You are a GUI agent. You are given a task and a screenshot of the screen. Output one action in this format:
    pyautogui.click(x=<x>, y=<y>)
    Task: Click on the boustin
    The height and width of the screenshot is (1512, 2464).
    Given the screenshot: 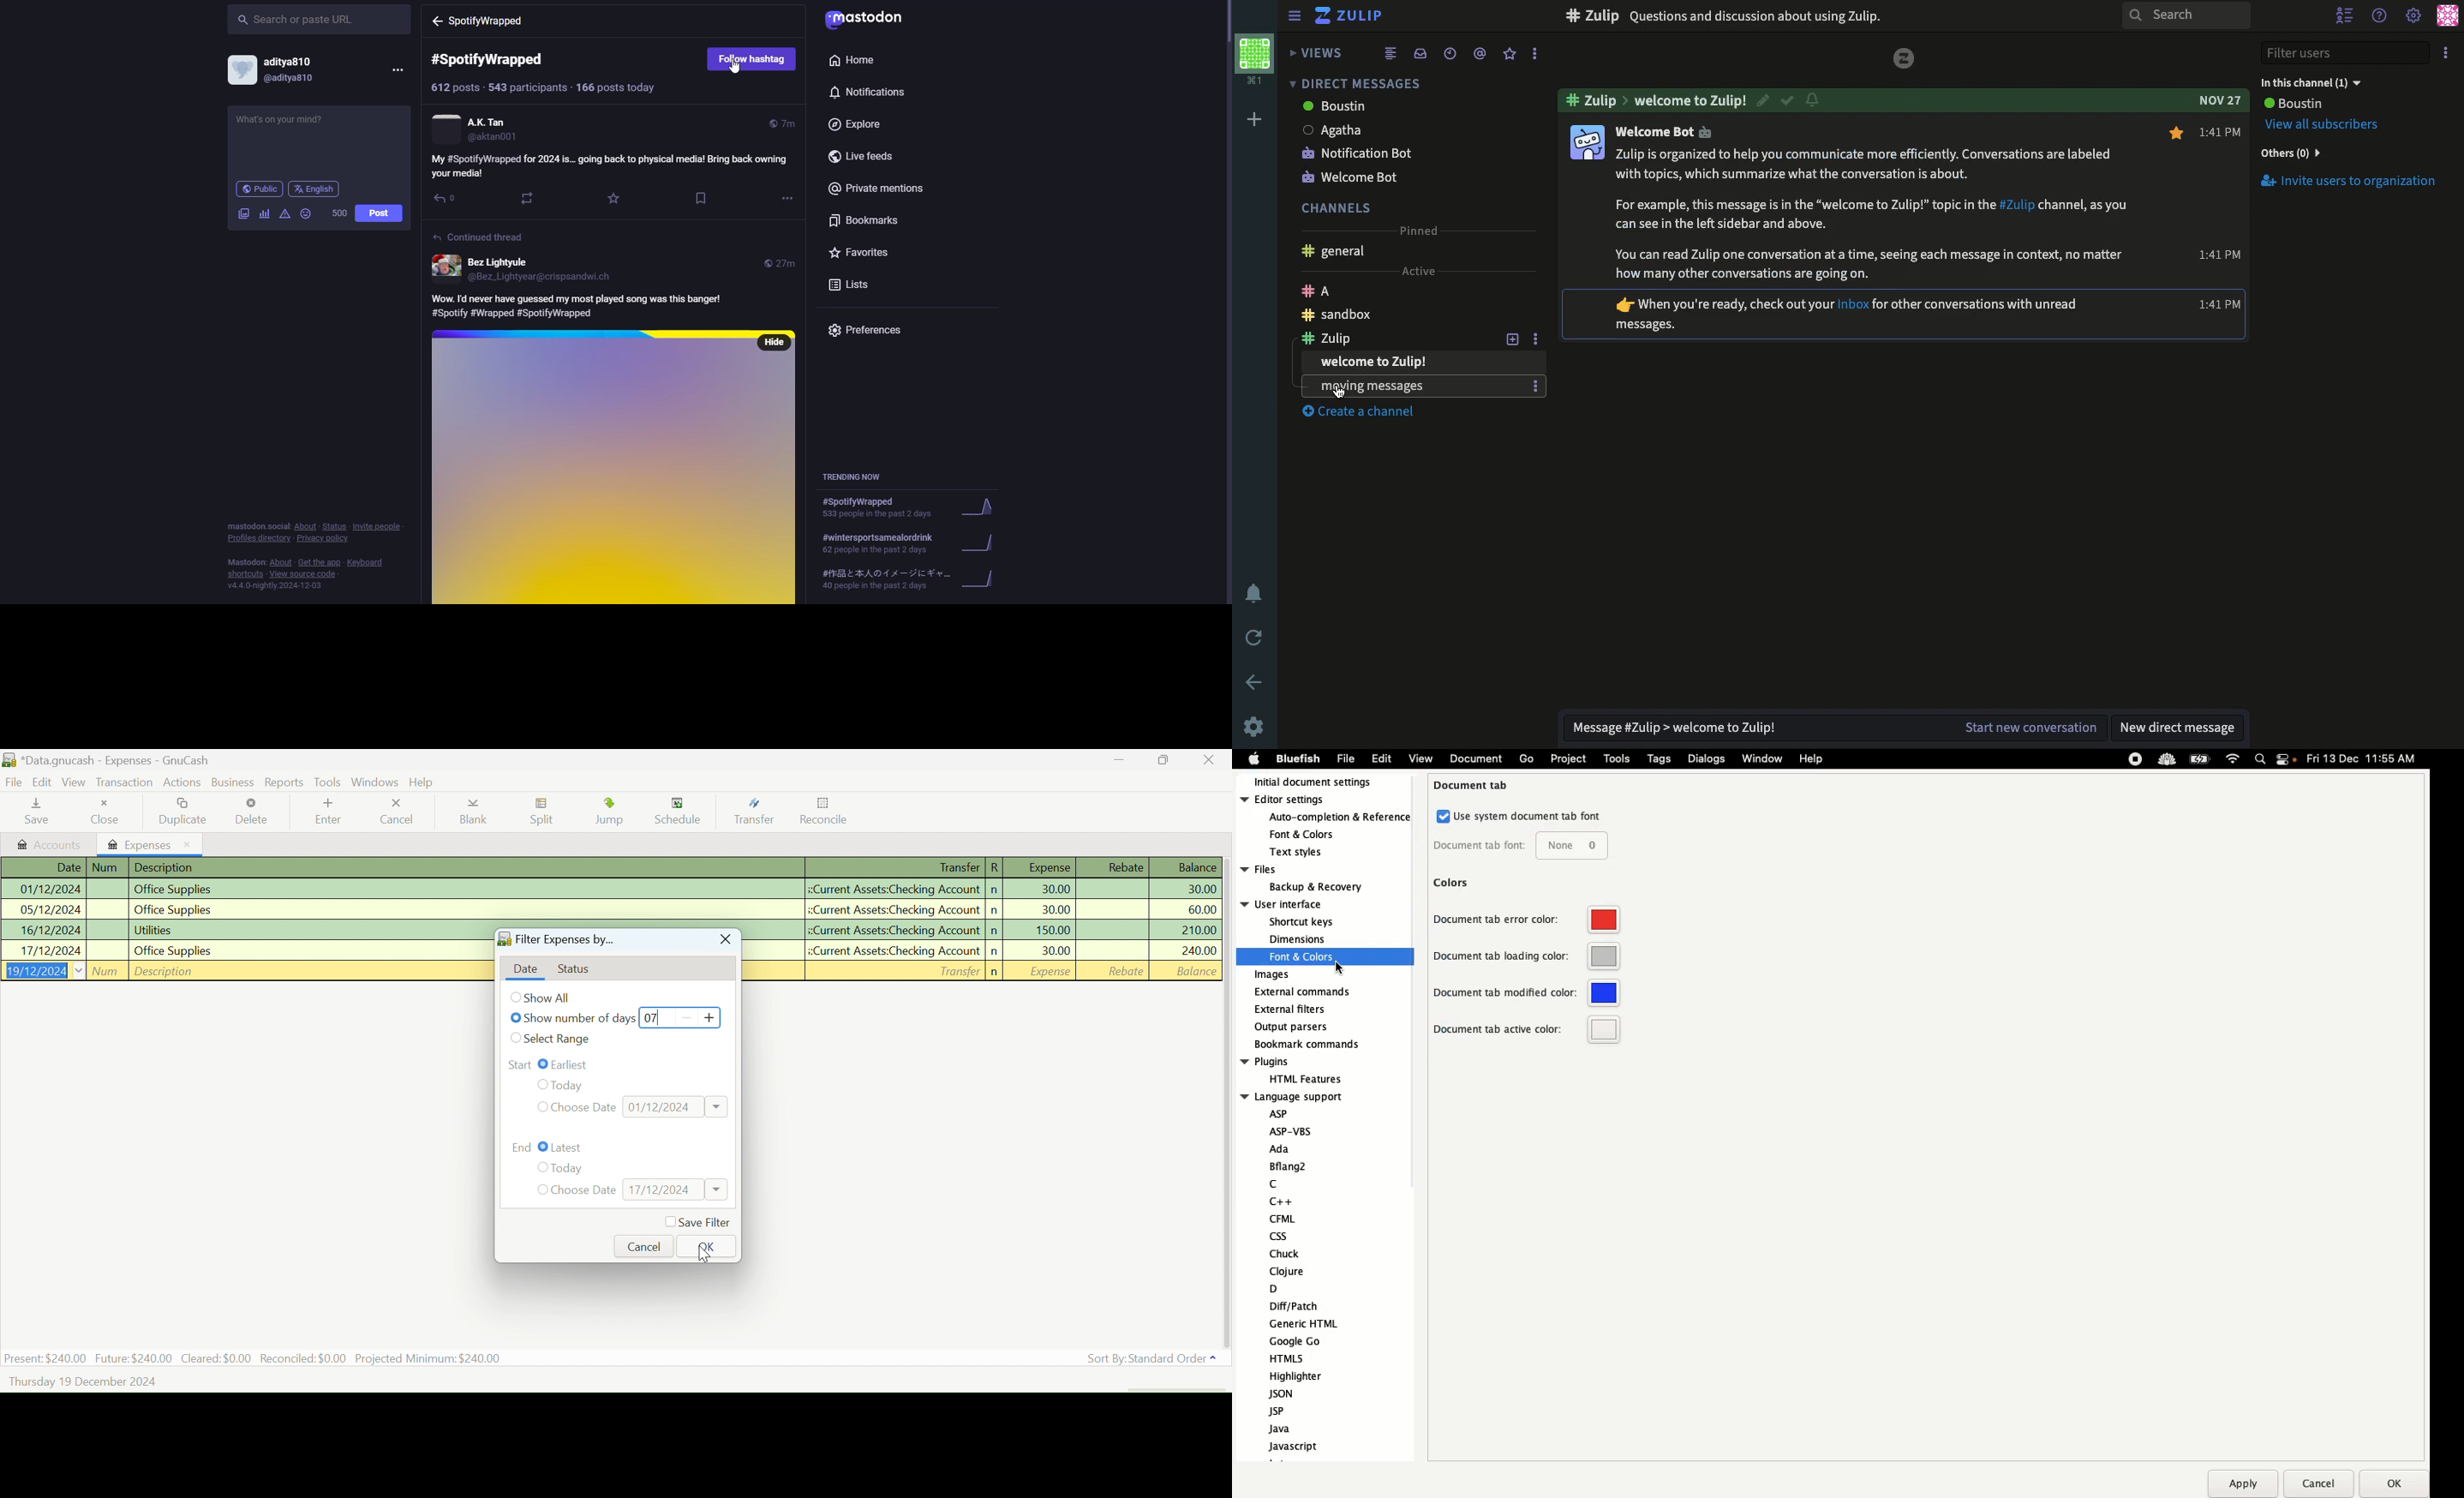 What is the action you would take?
    pyautogui.click(x=1392, y=107)
    